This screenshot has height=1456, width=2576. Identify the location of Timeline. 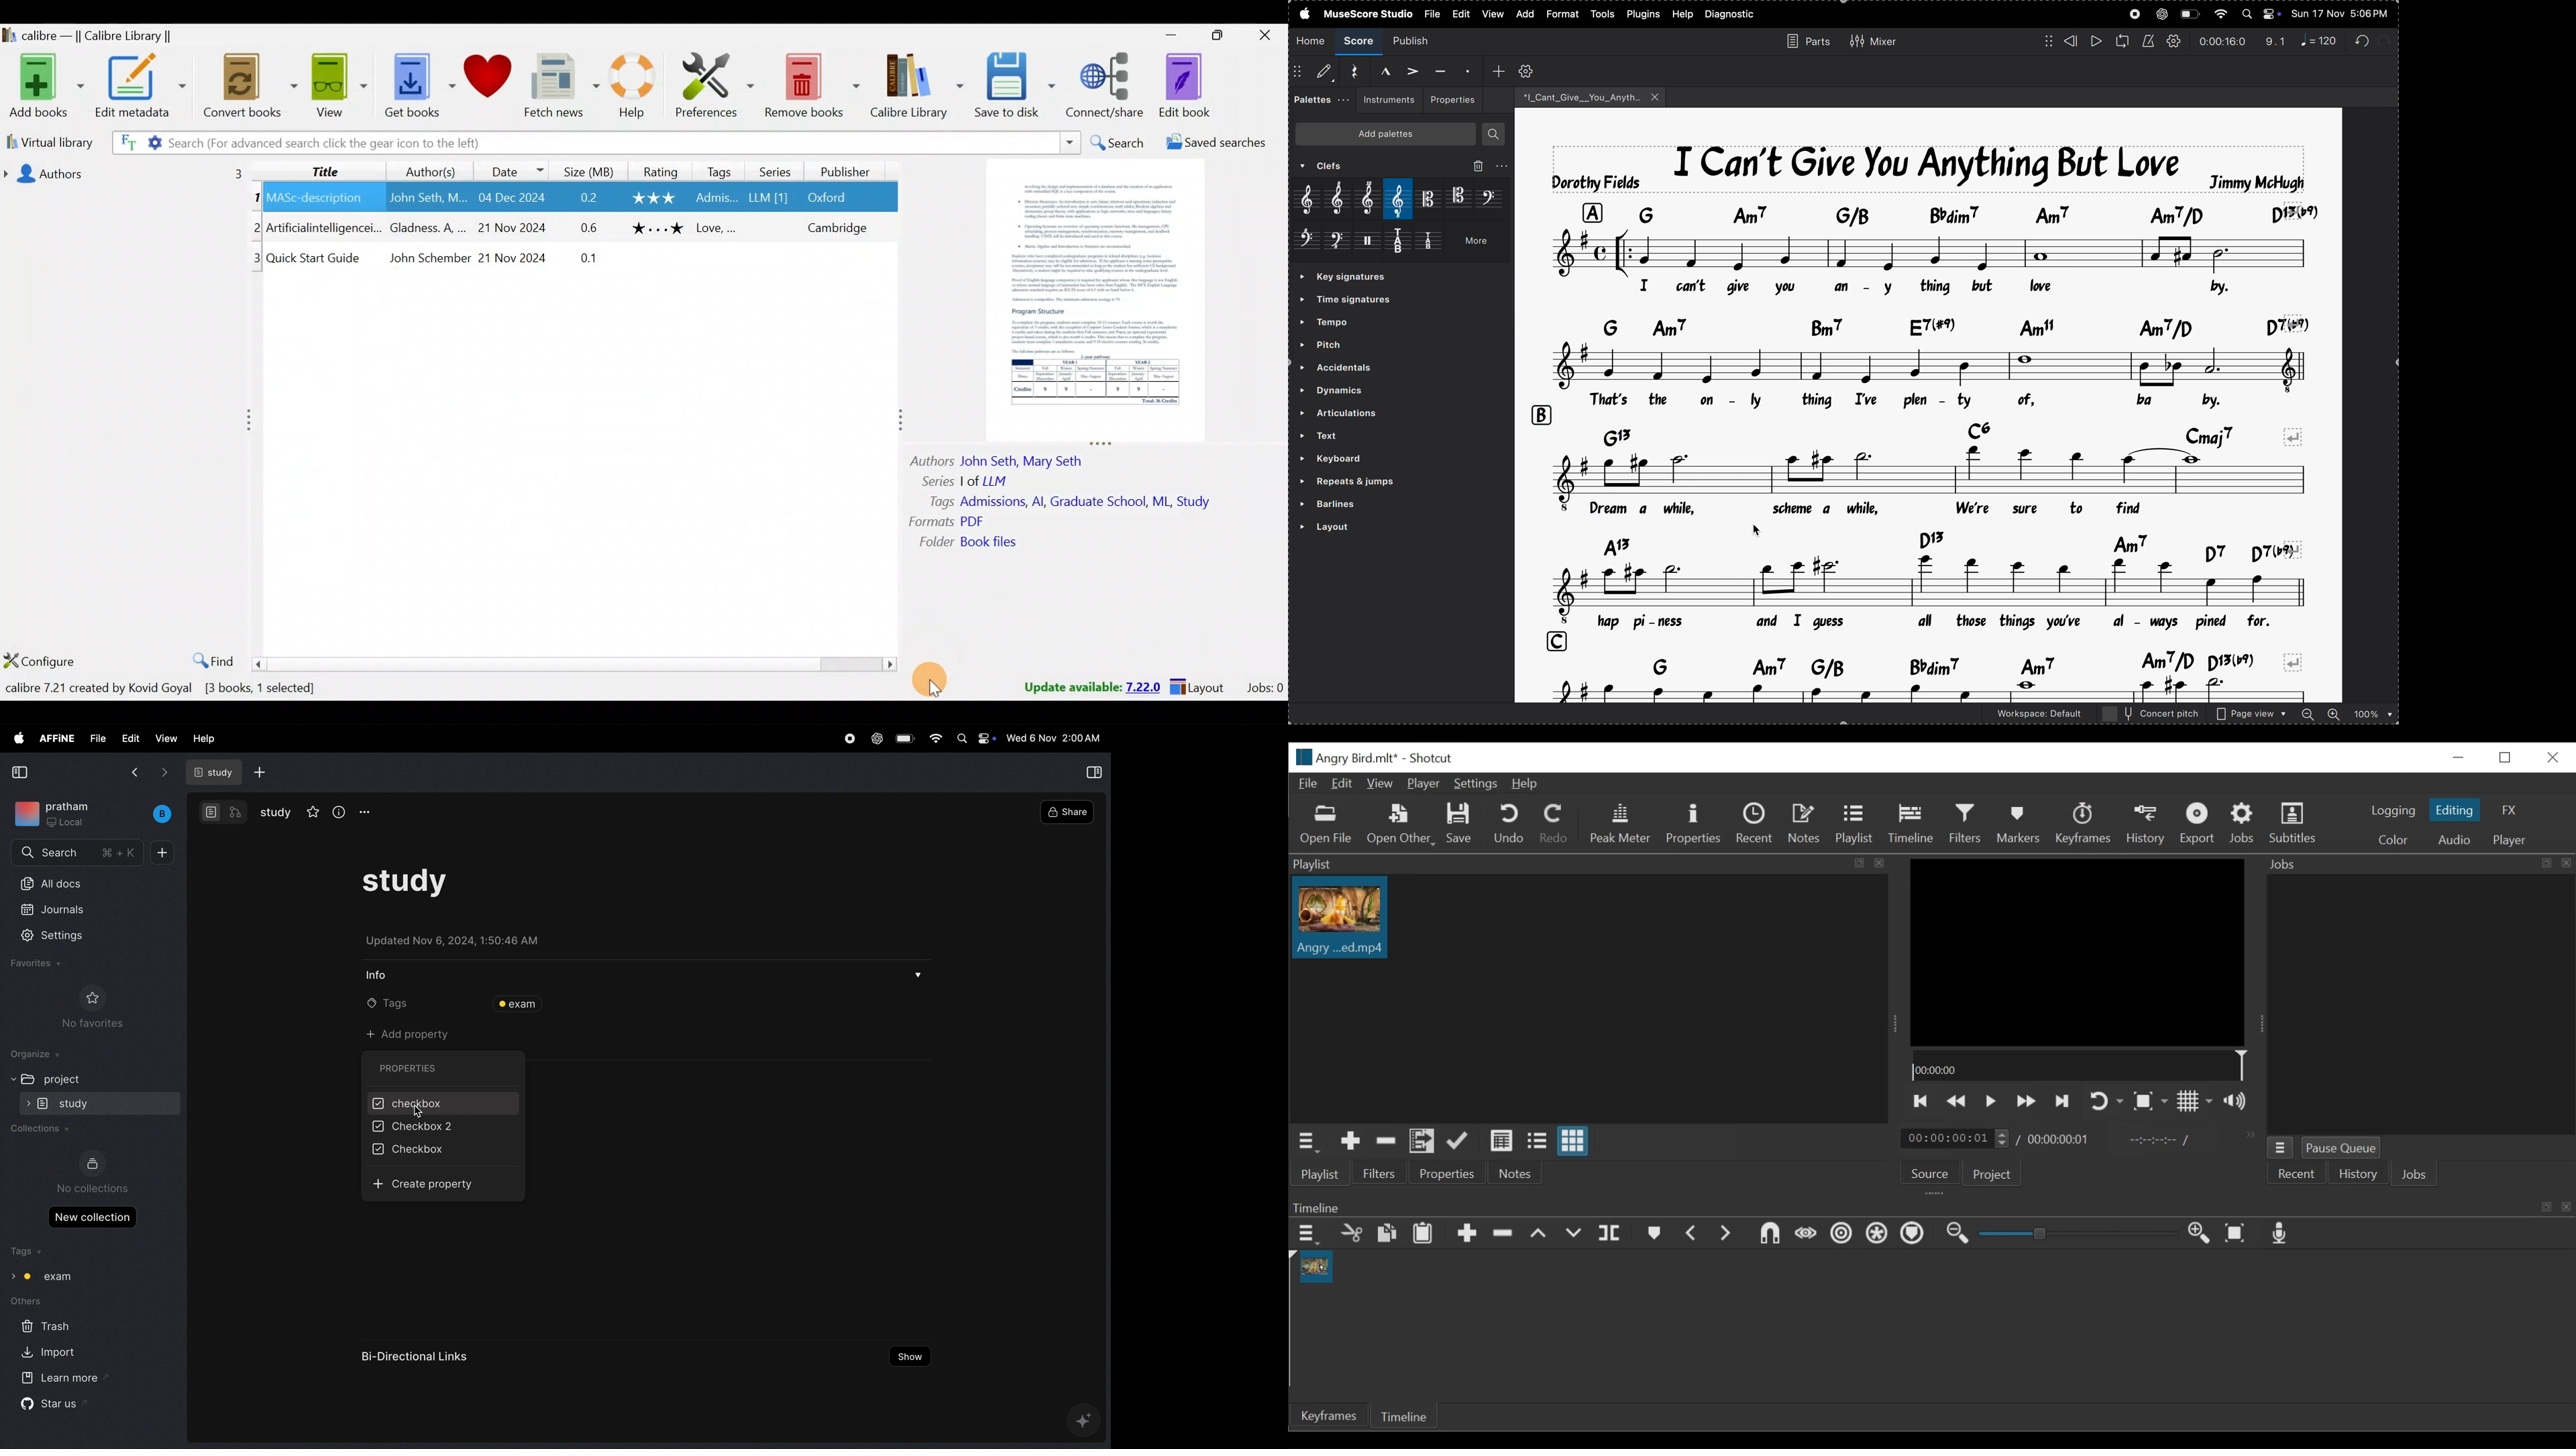
(1407, 1418).